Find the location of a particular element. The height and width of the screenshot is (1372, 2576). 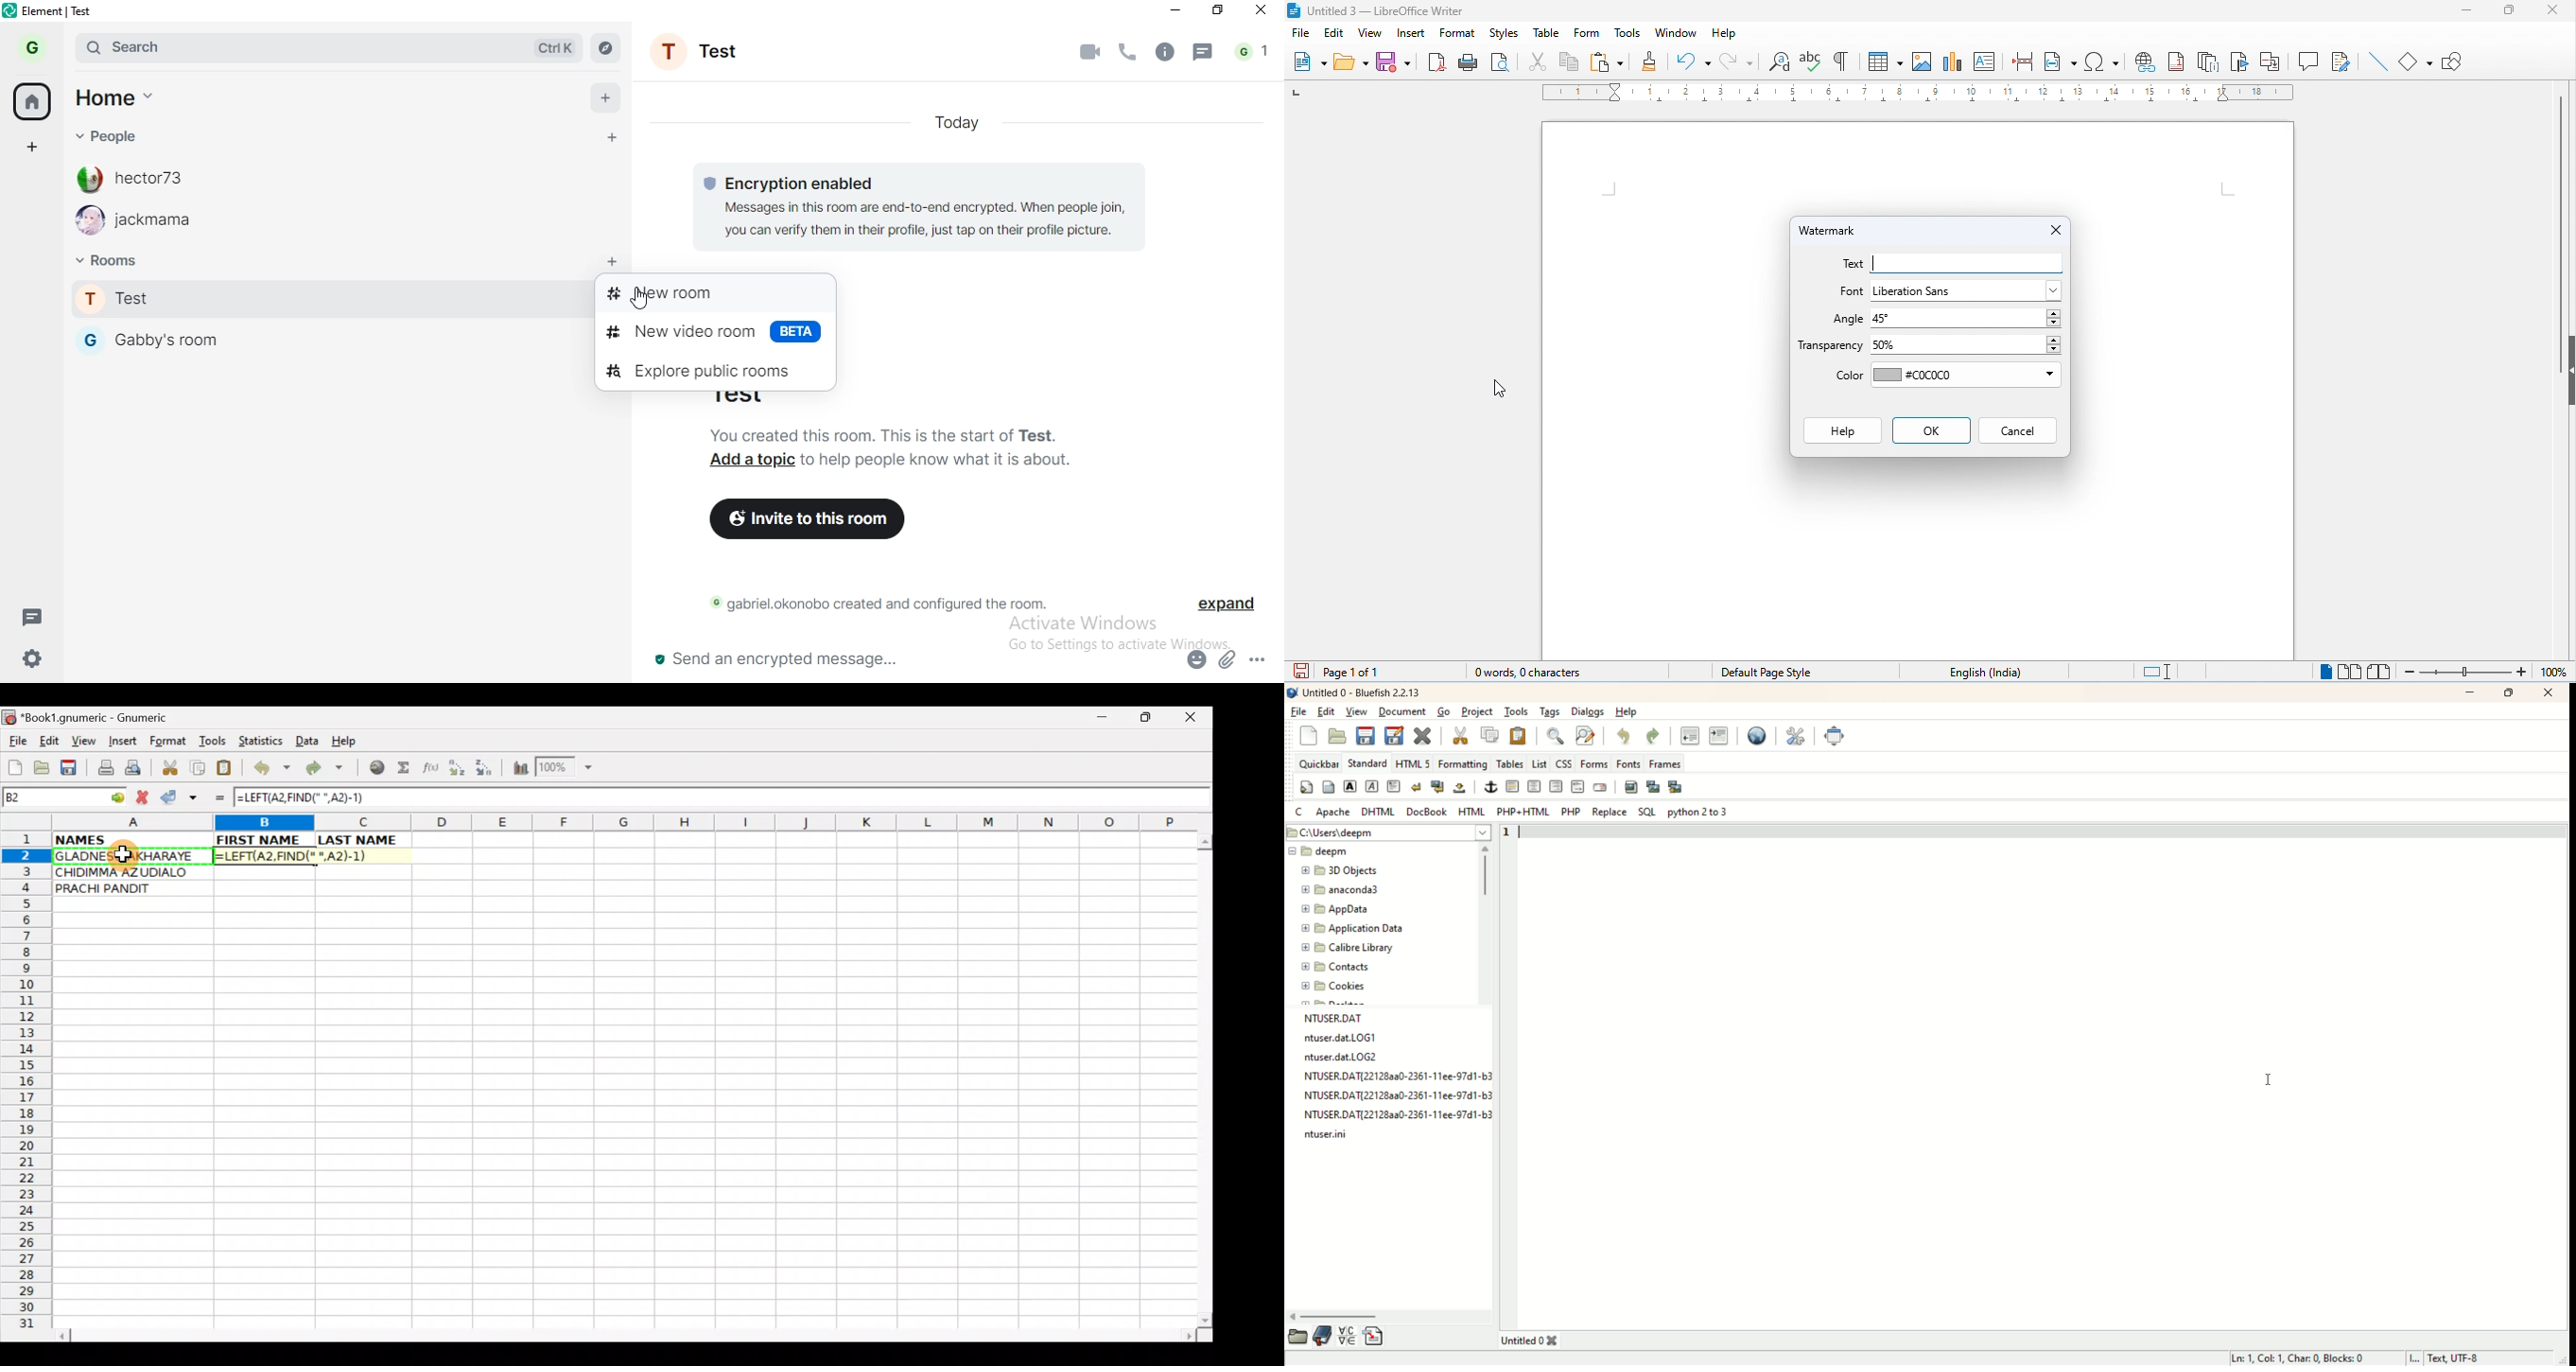

ok is located at coordinates (1929, 431).